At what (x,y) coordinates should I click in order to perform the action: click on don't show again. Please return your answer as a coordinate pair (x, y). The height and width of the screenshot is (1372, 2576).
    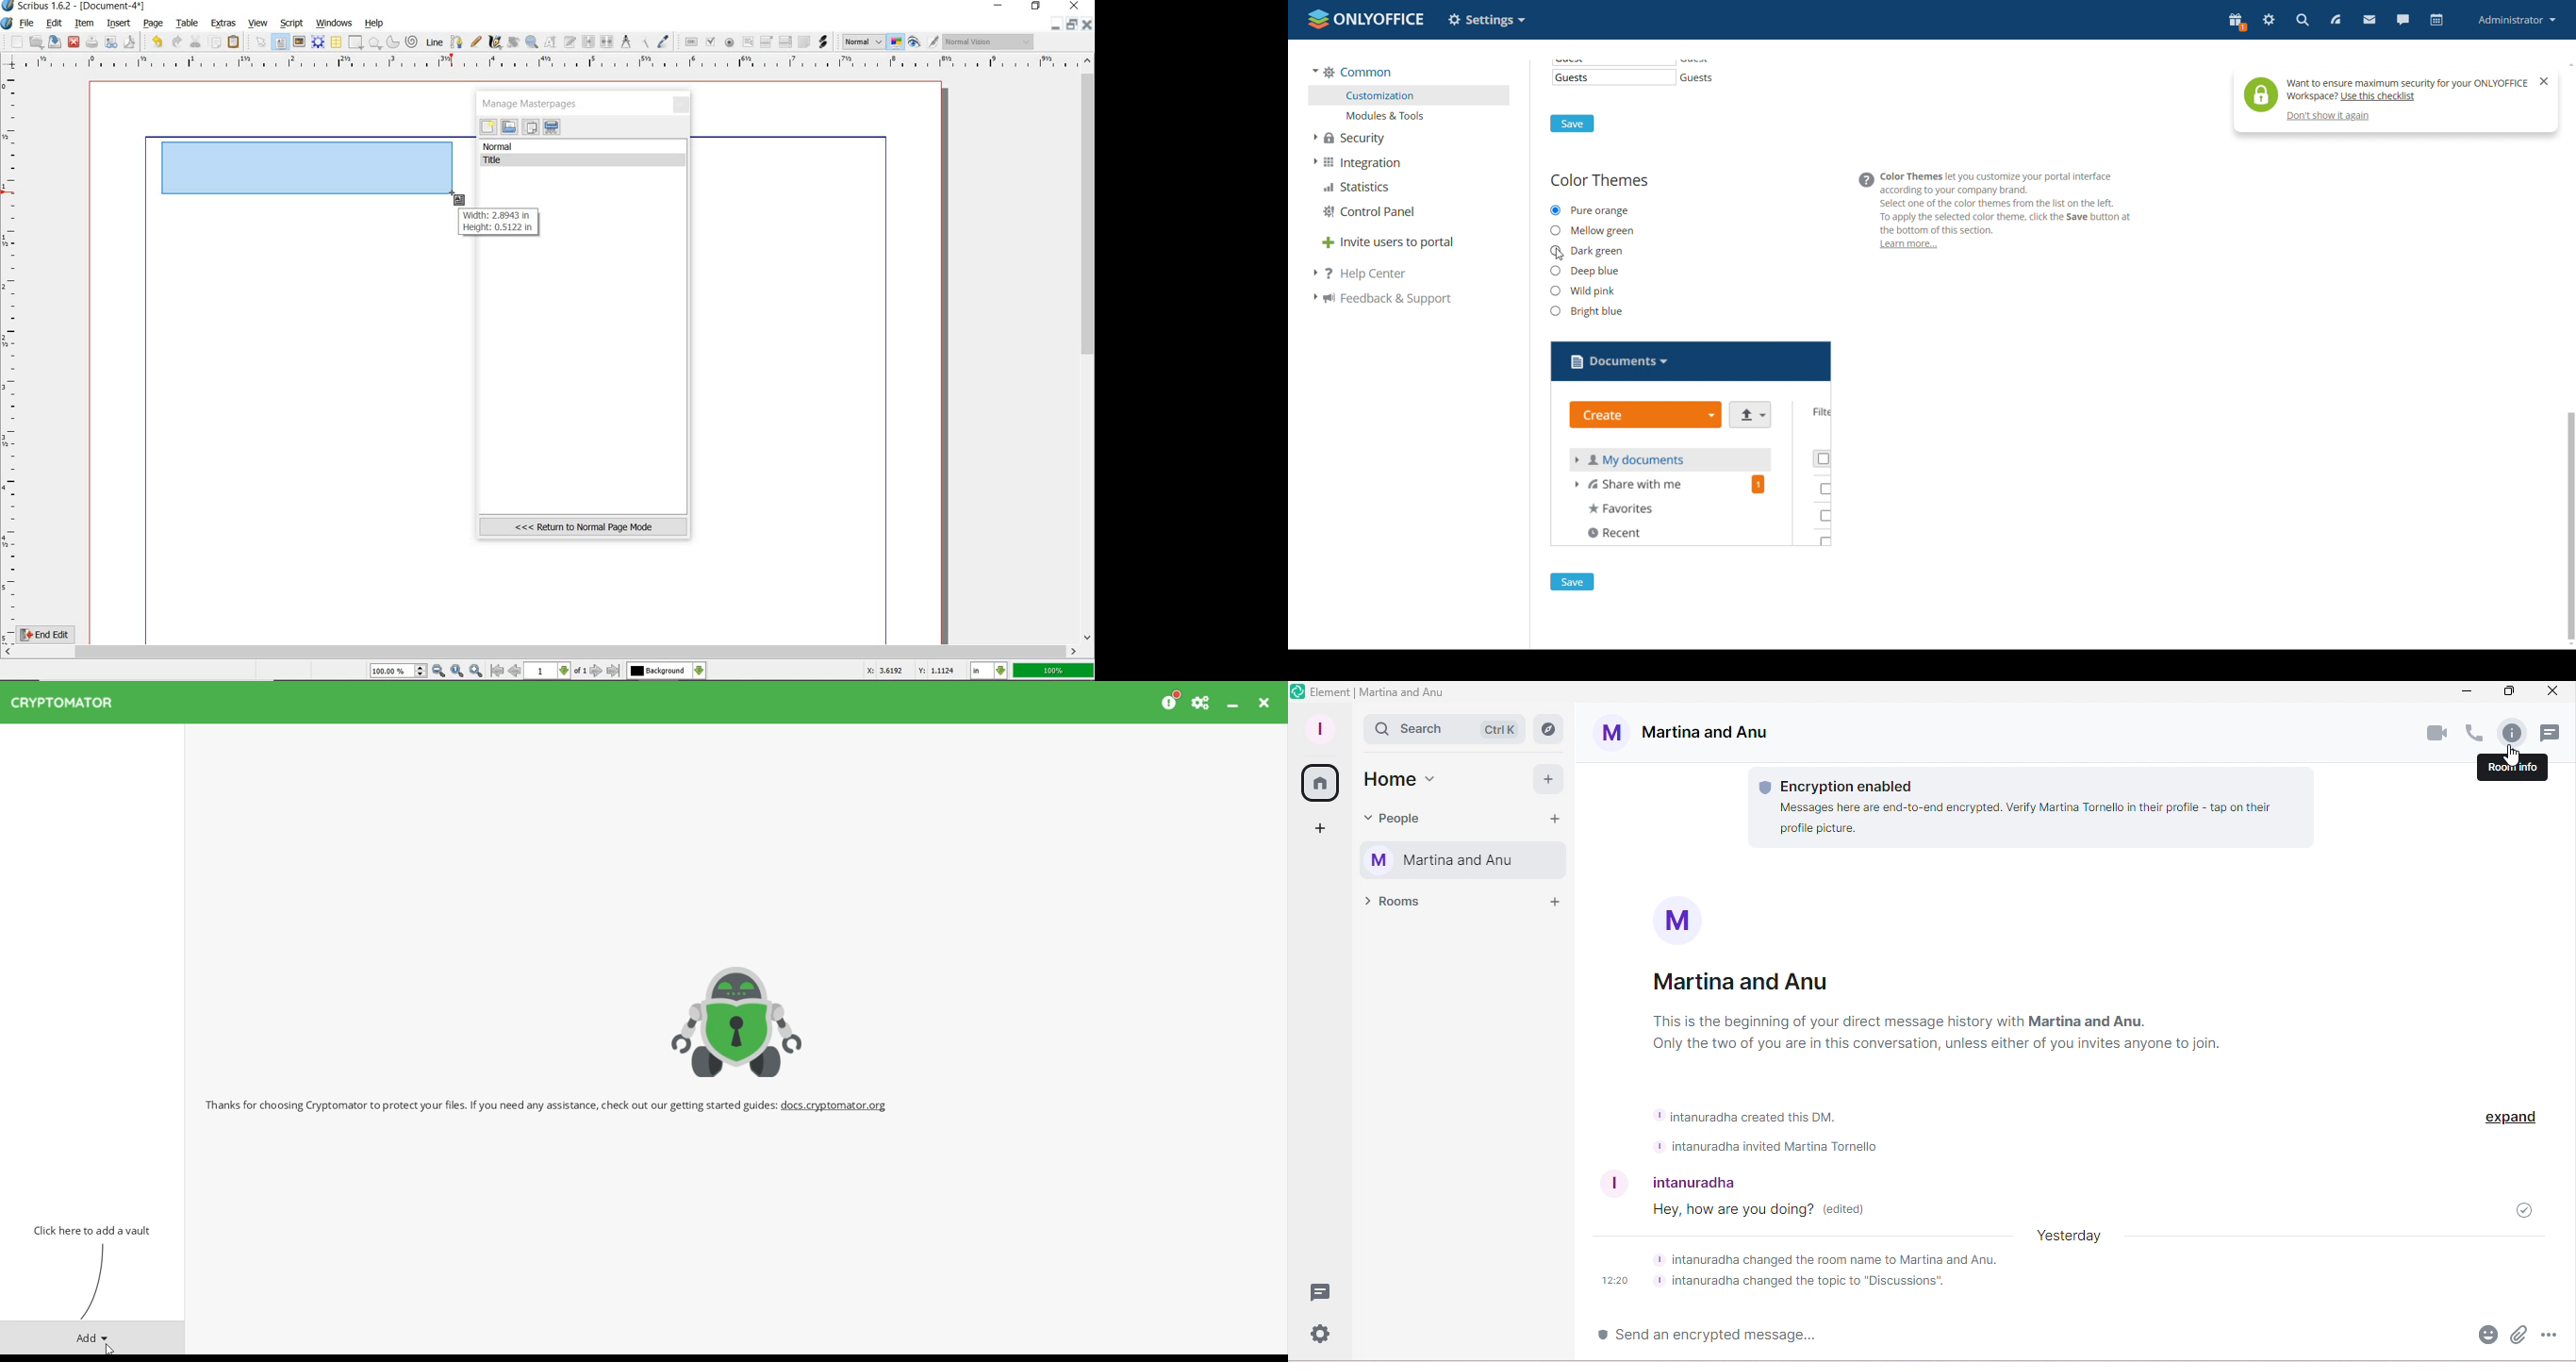
    Looking at the image, I should click on (2330, 117).